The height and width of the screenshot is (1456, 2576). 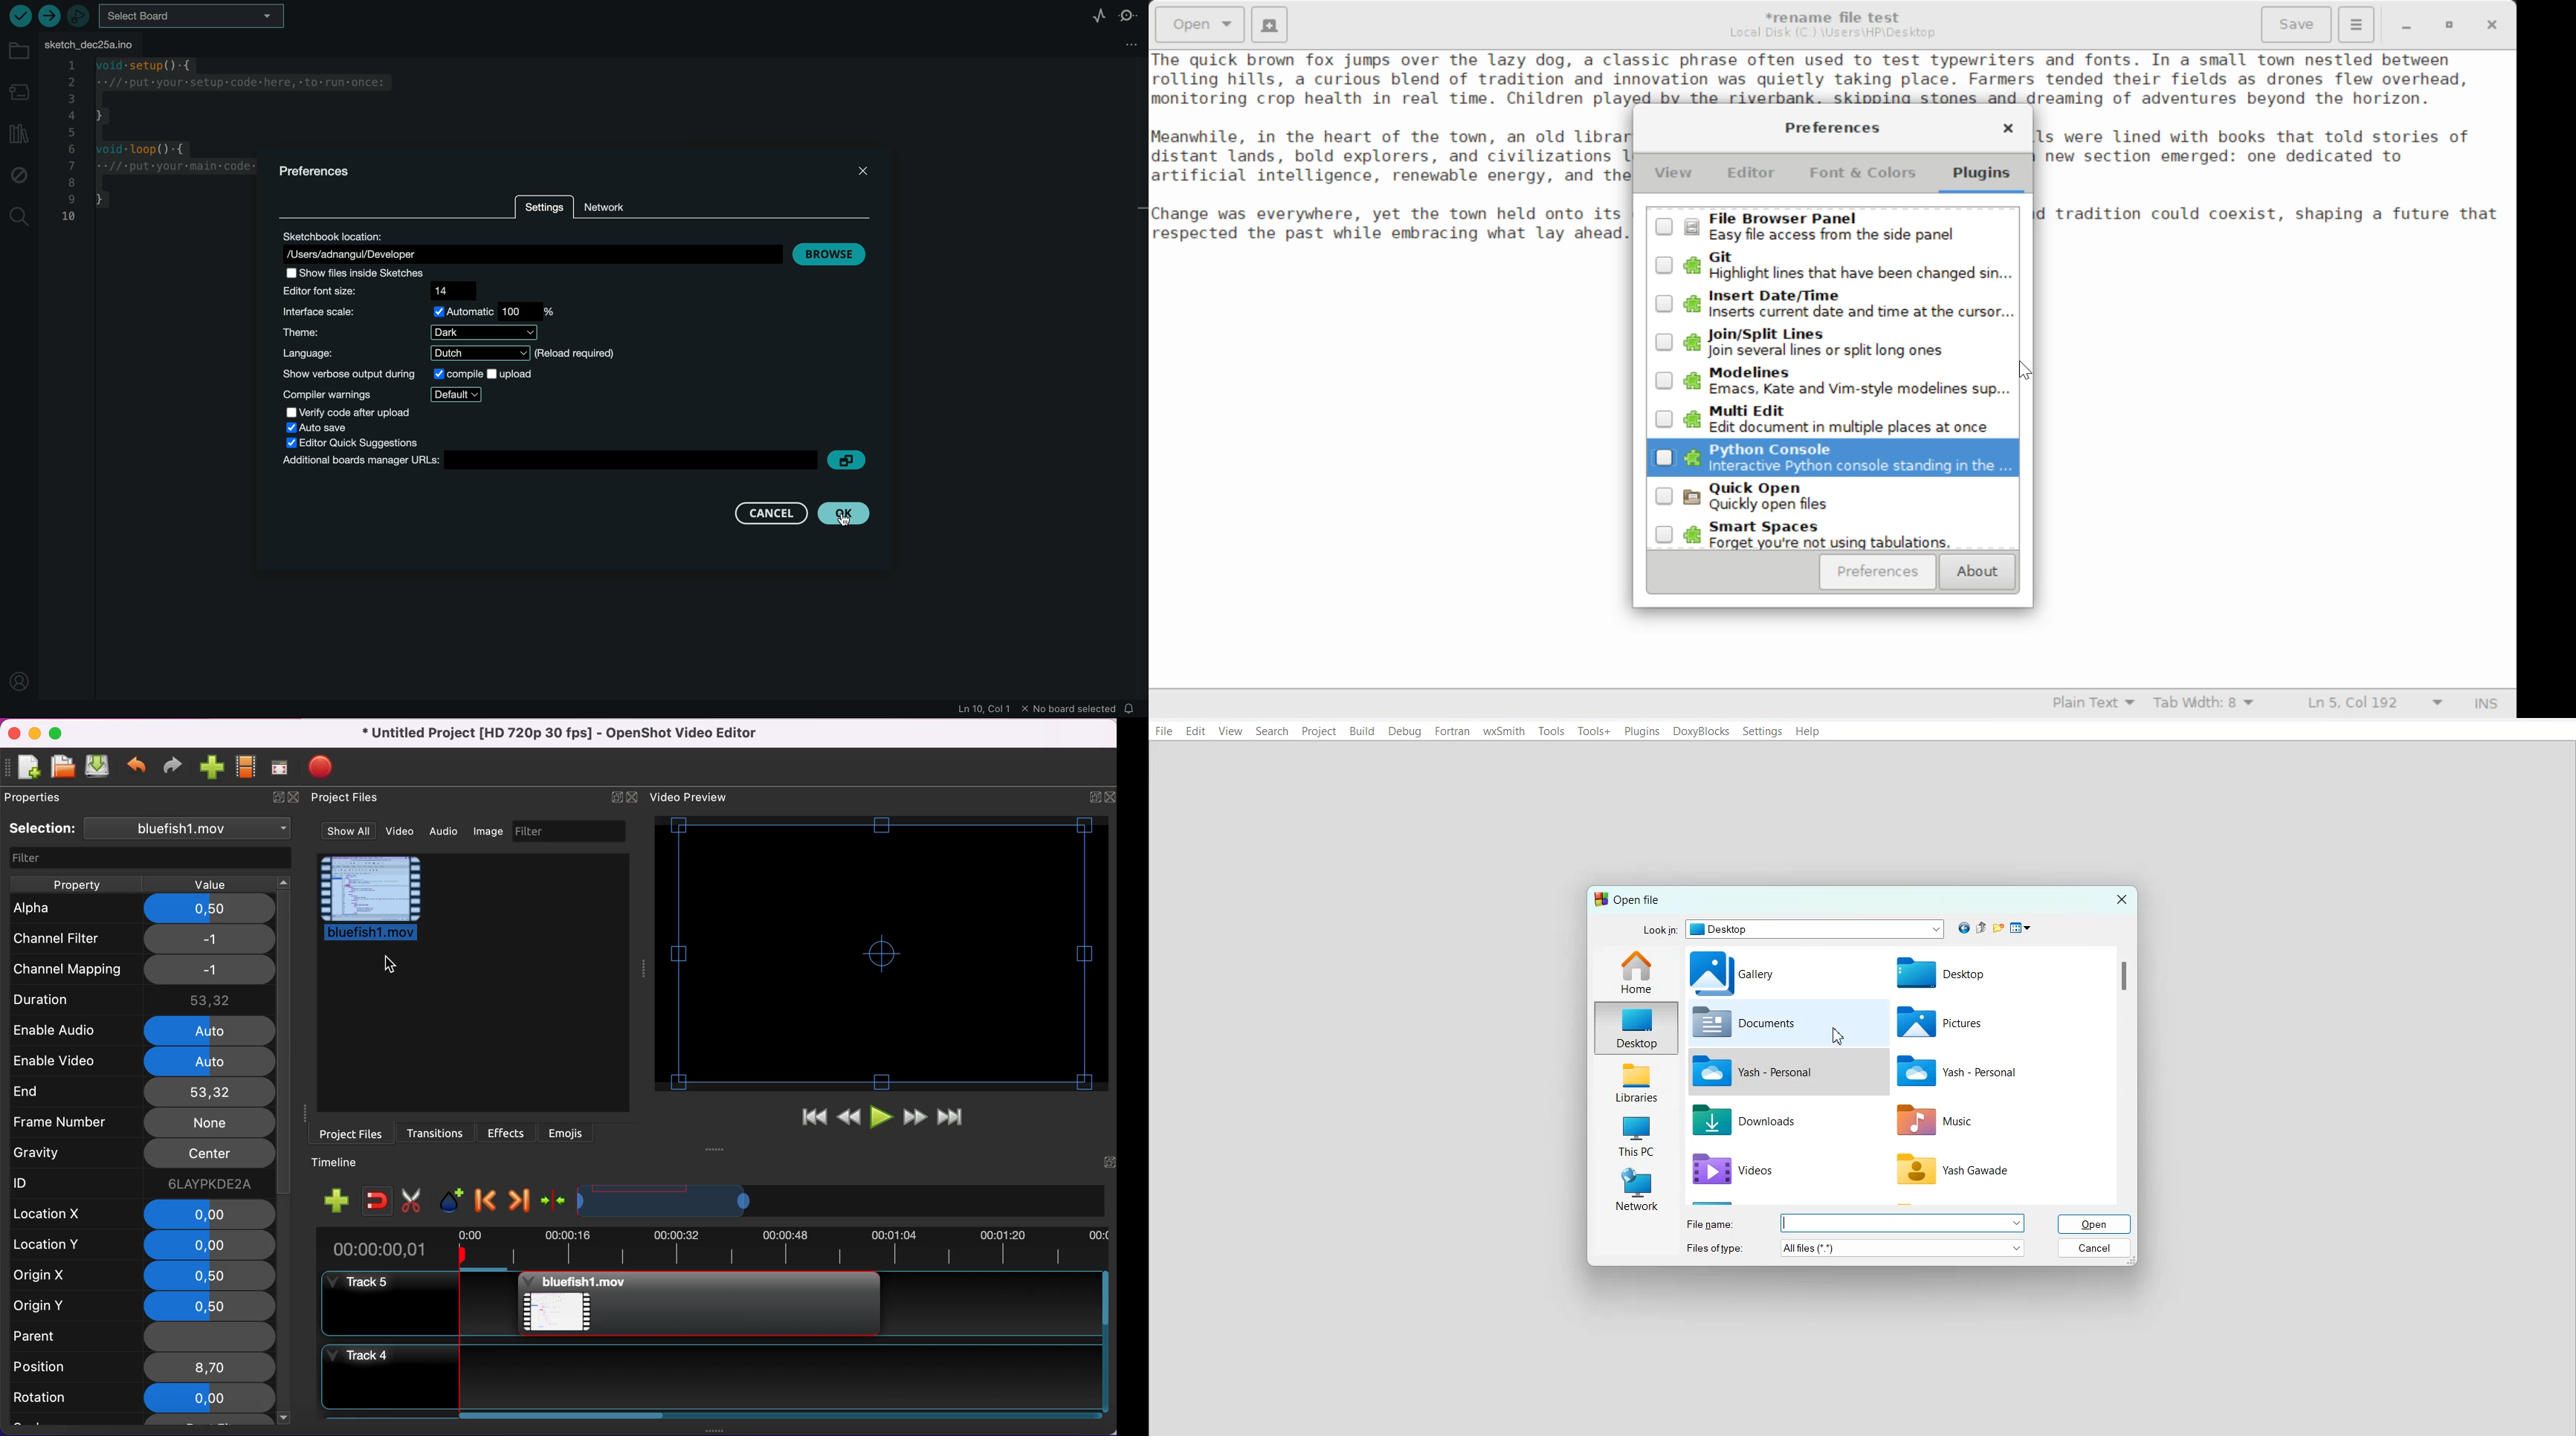 I want to click on Search, so click(x=1273, y=731).